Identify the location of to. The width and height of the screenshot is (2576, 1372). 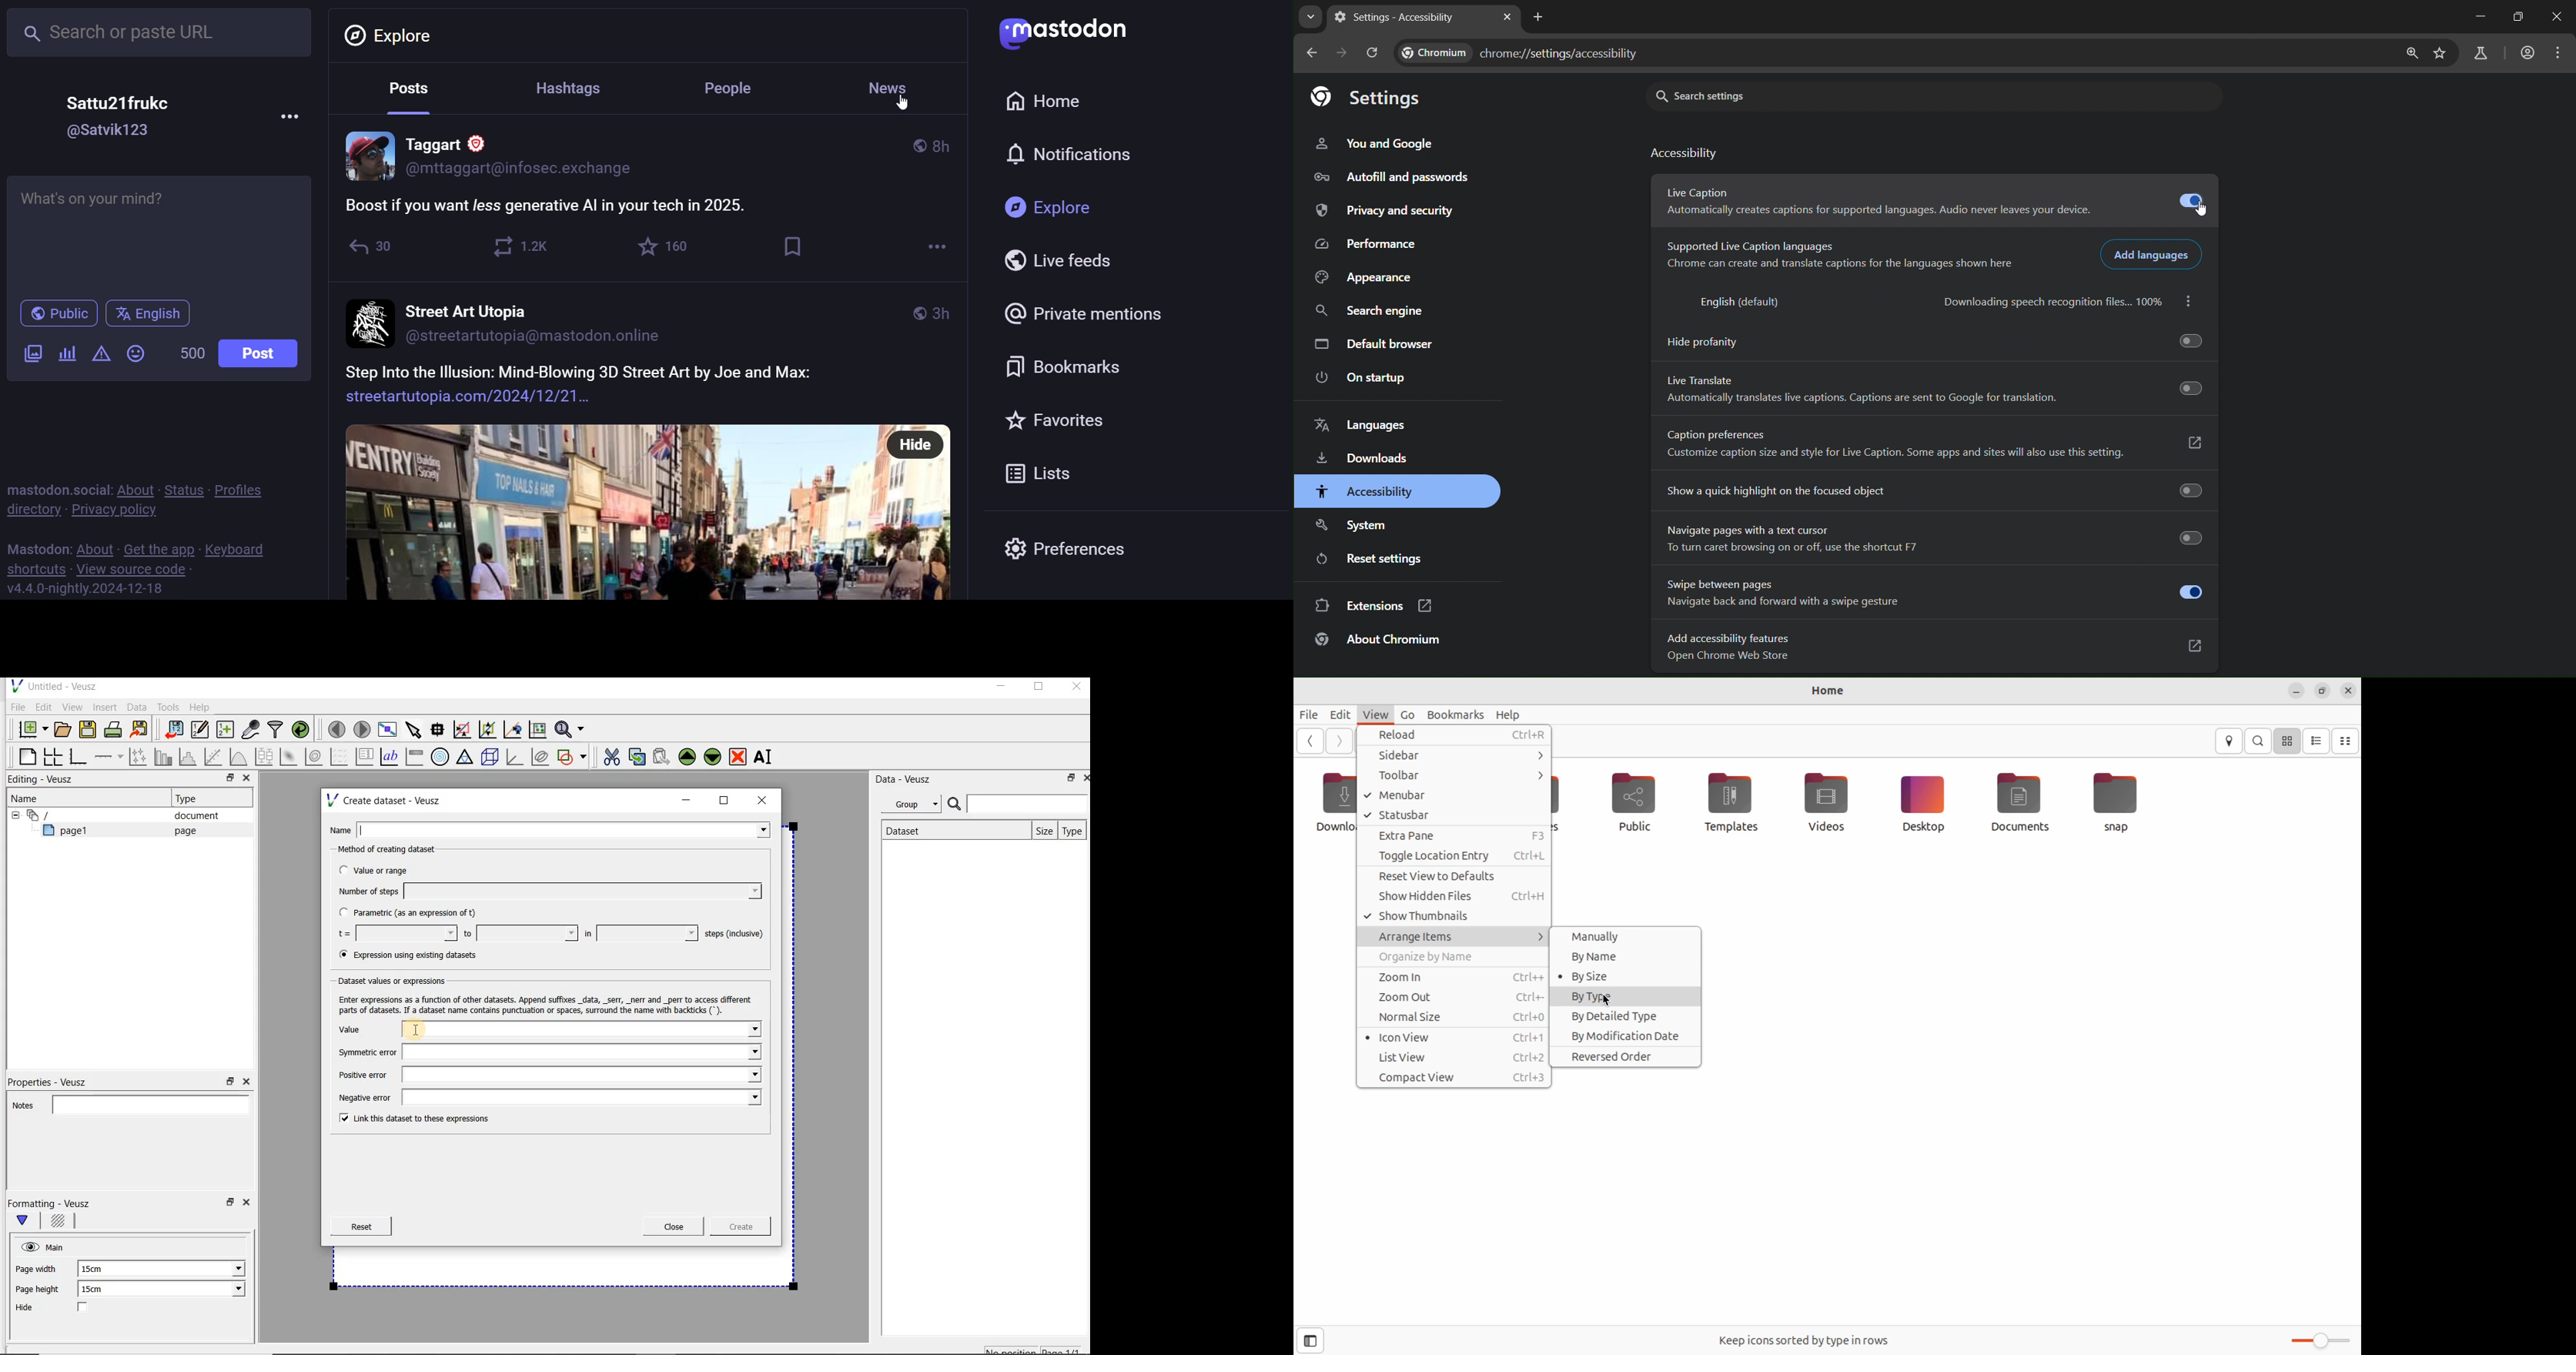
(519, 933).